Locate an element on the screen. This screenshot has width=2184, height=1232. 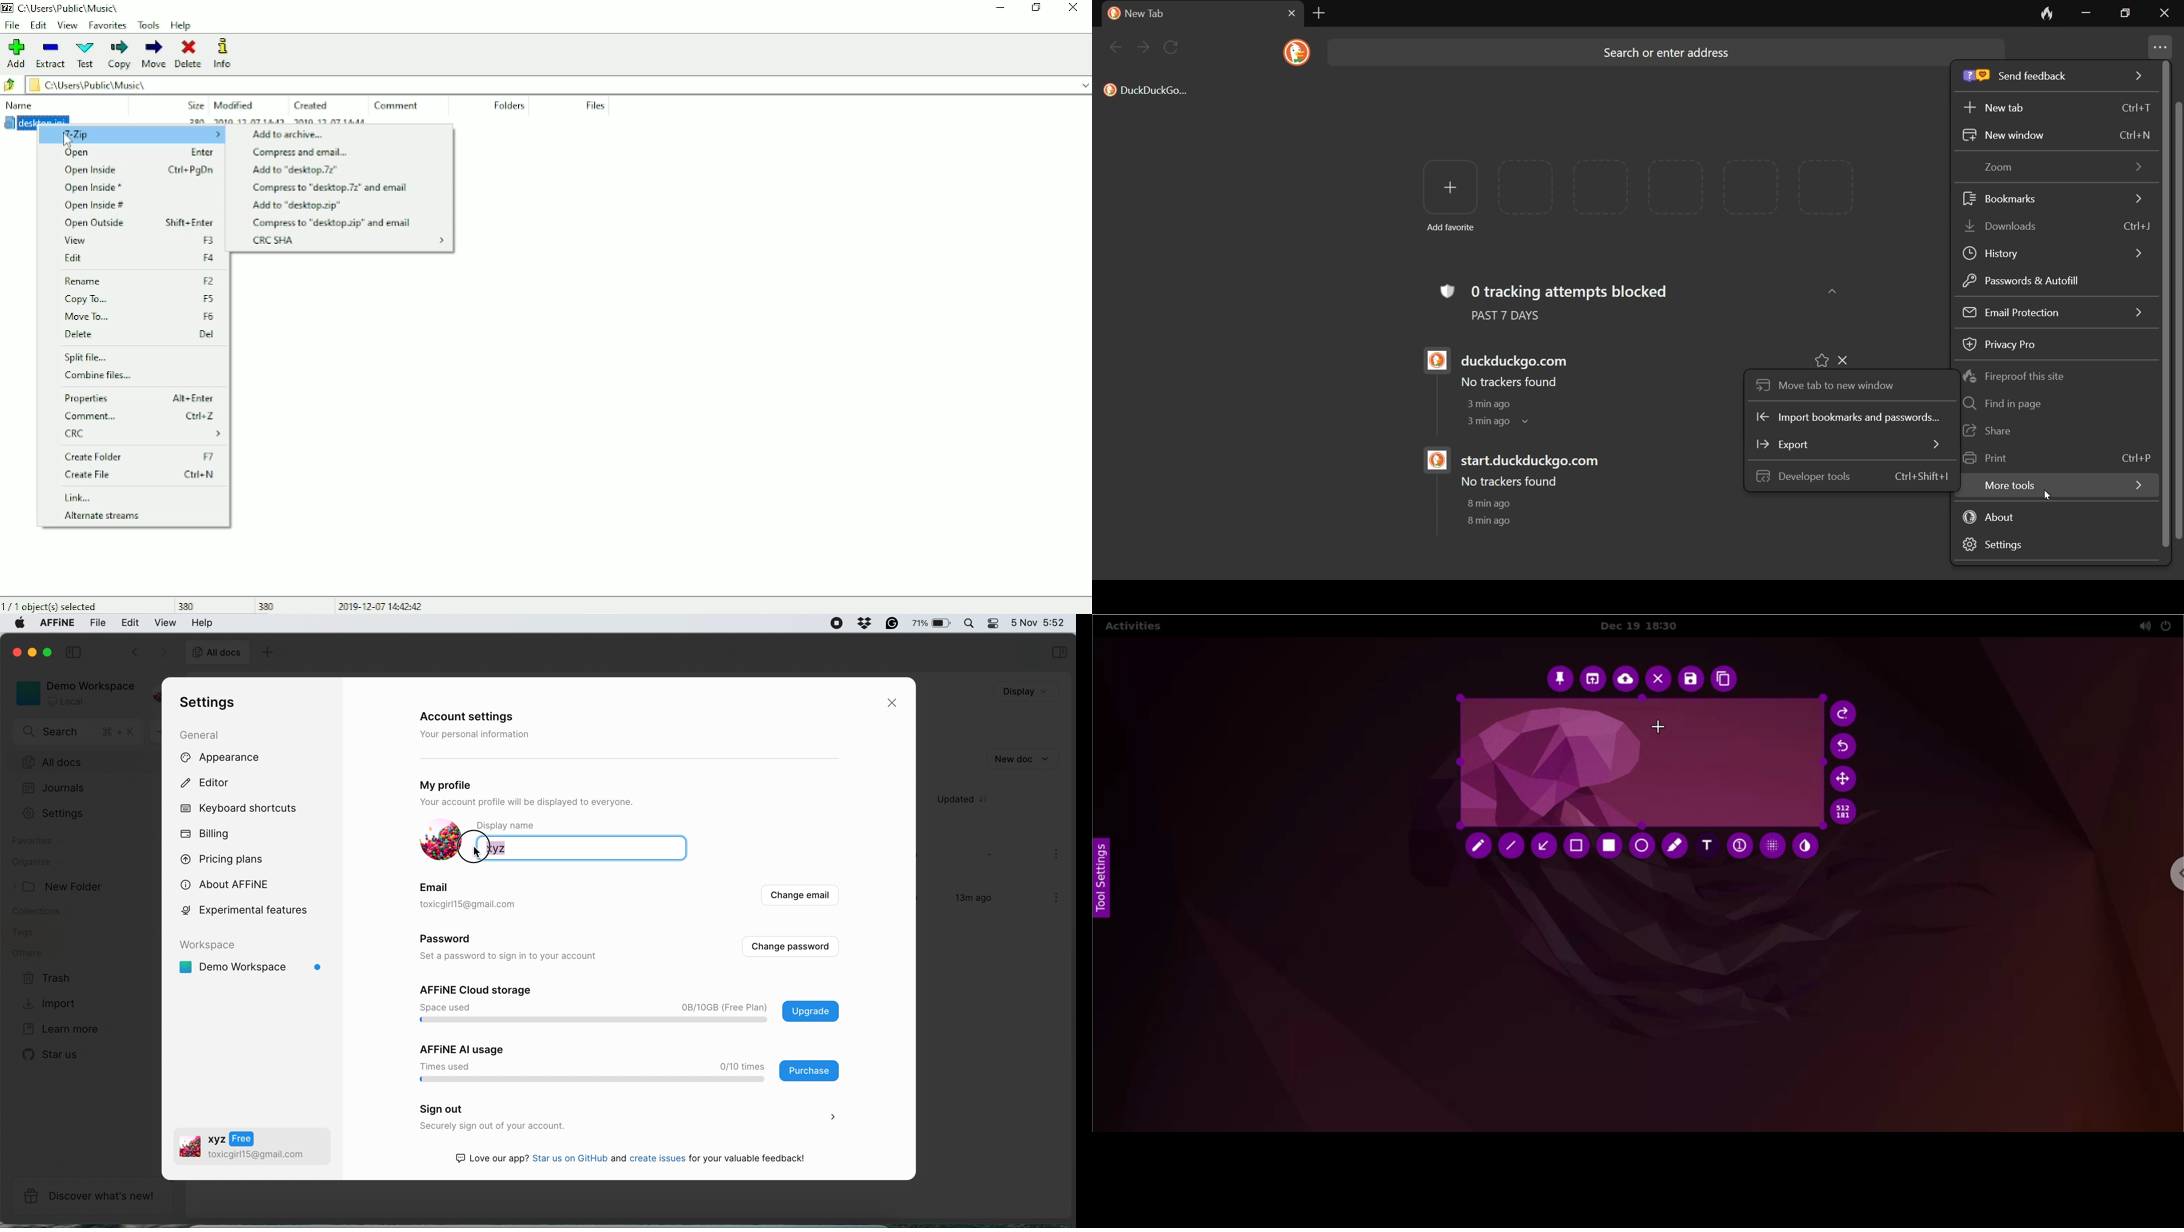
about affine is located at coordinates (230, 883).